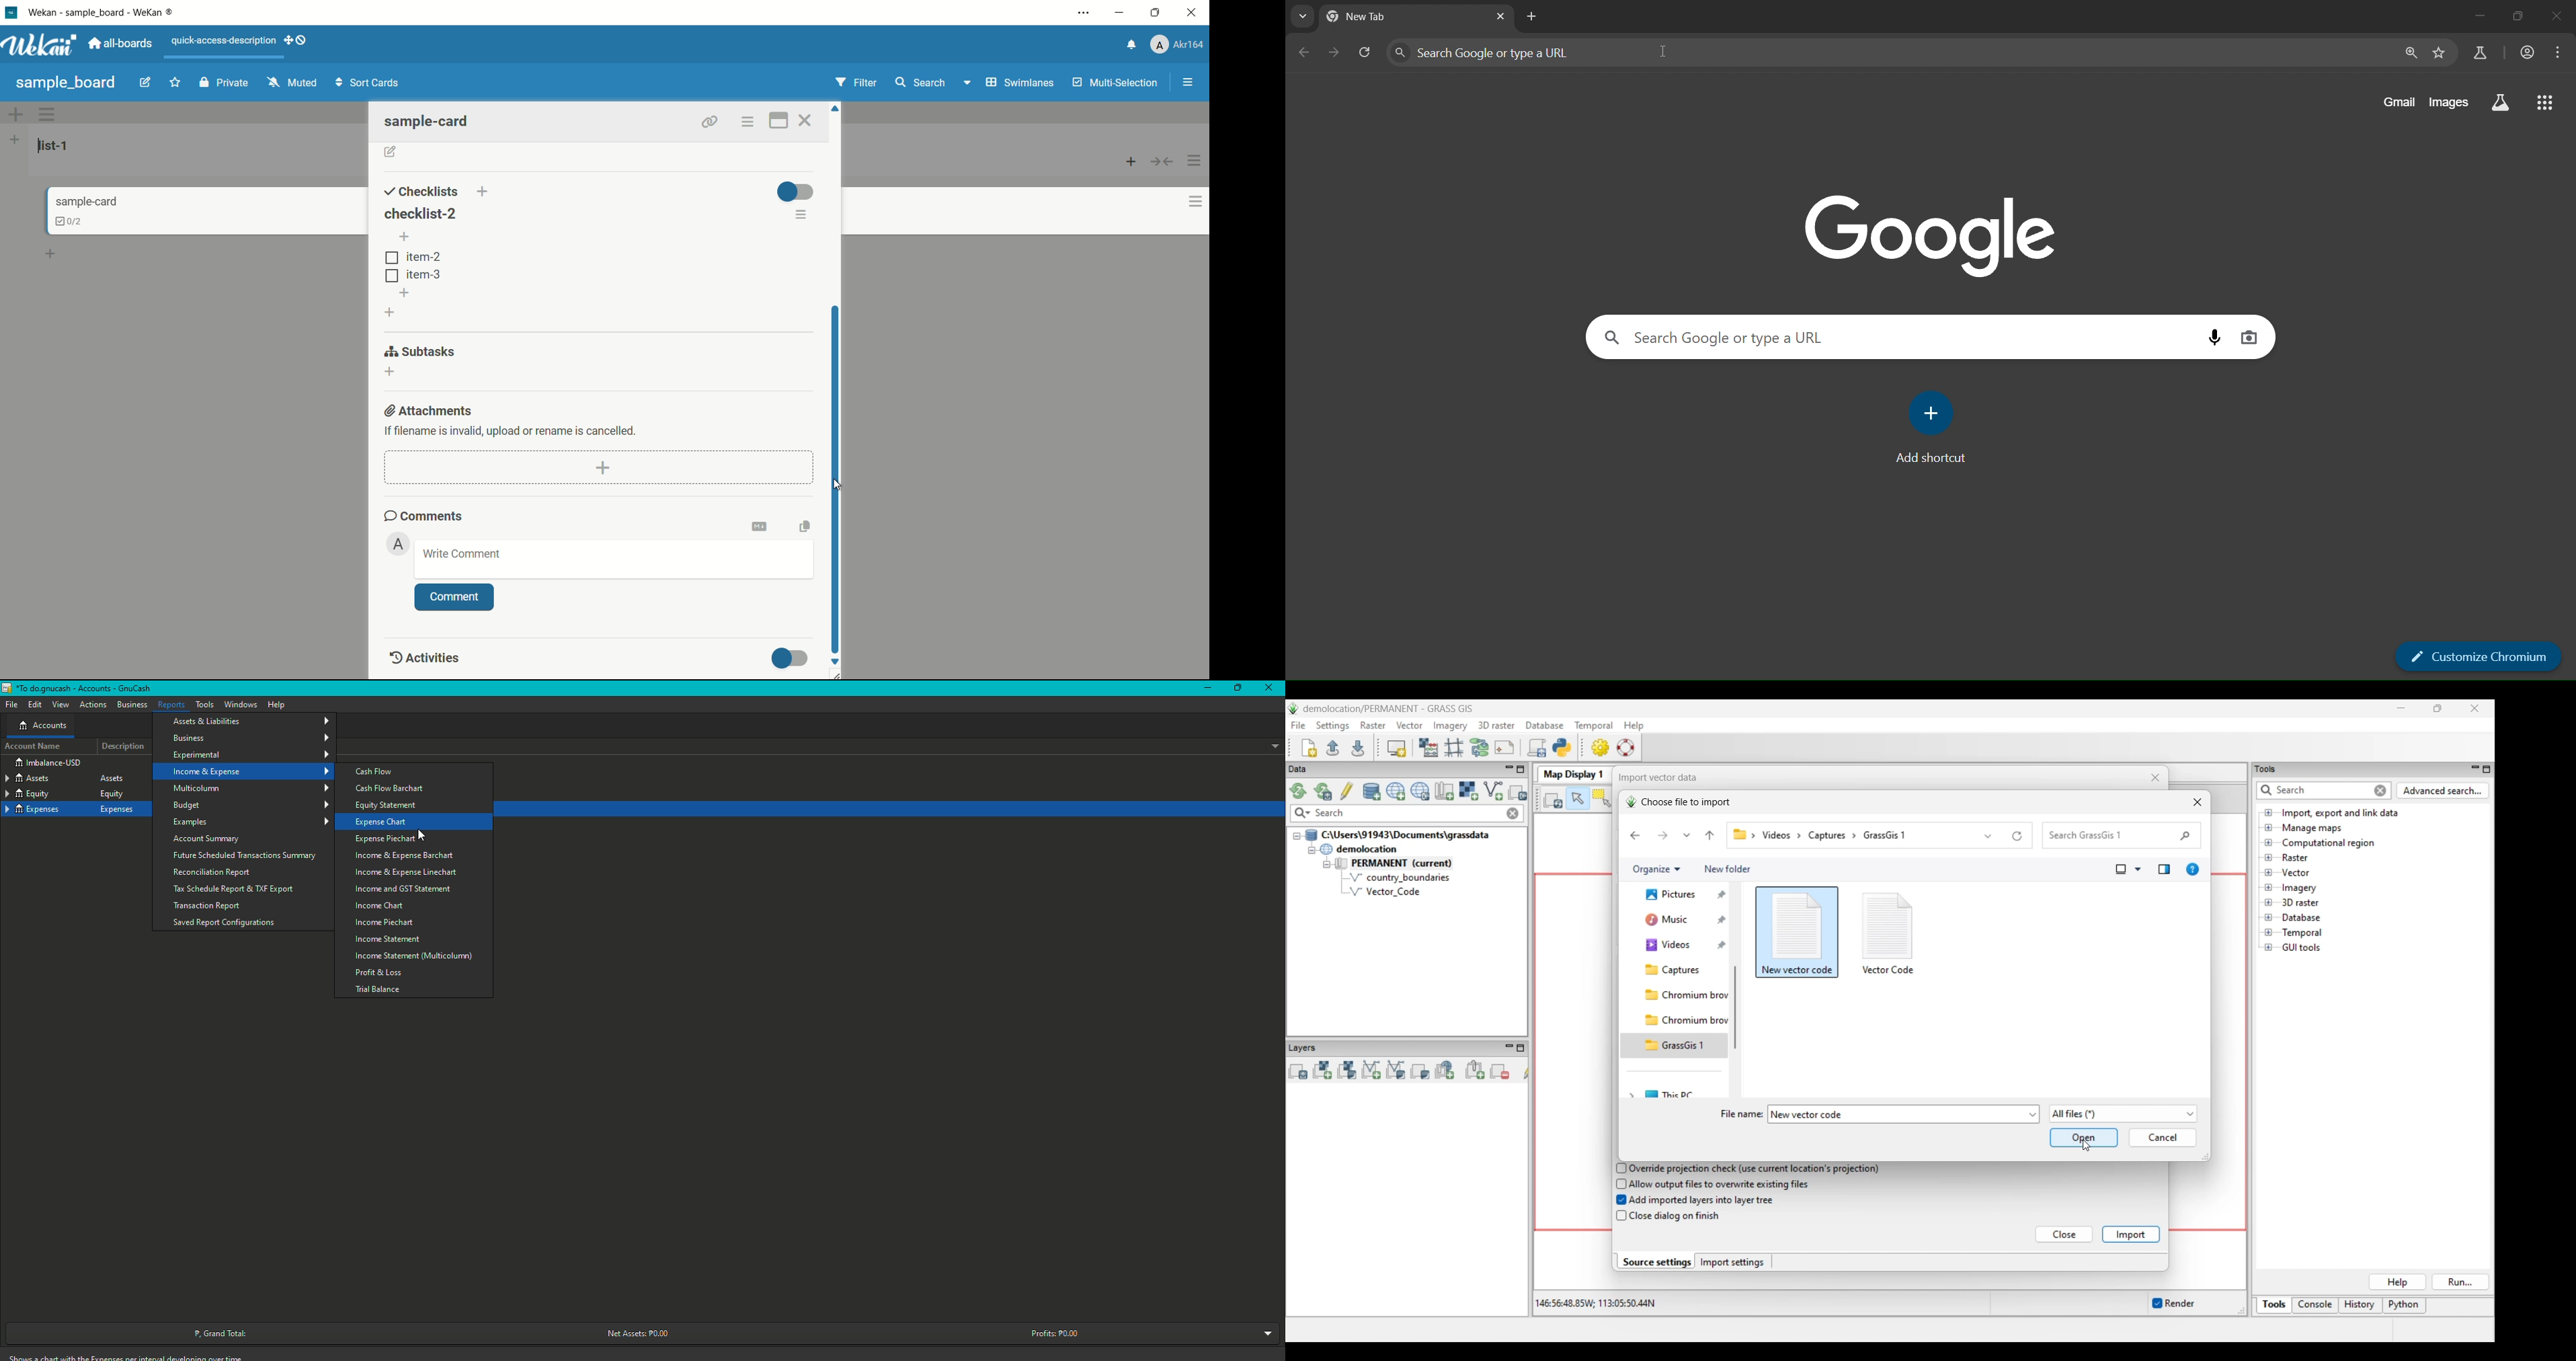 The height and width of the screenshot is (1372, 2576). What do you see at coordinates (2138, 870) in the screenshot?
I see `Change view options` at bounding box center [2138, 870].